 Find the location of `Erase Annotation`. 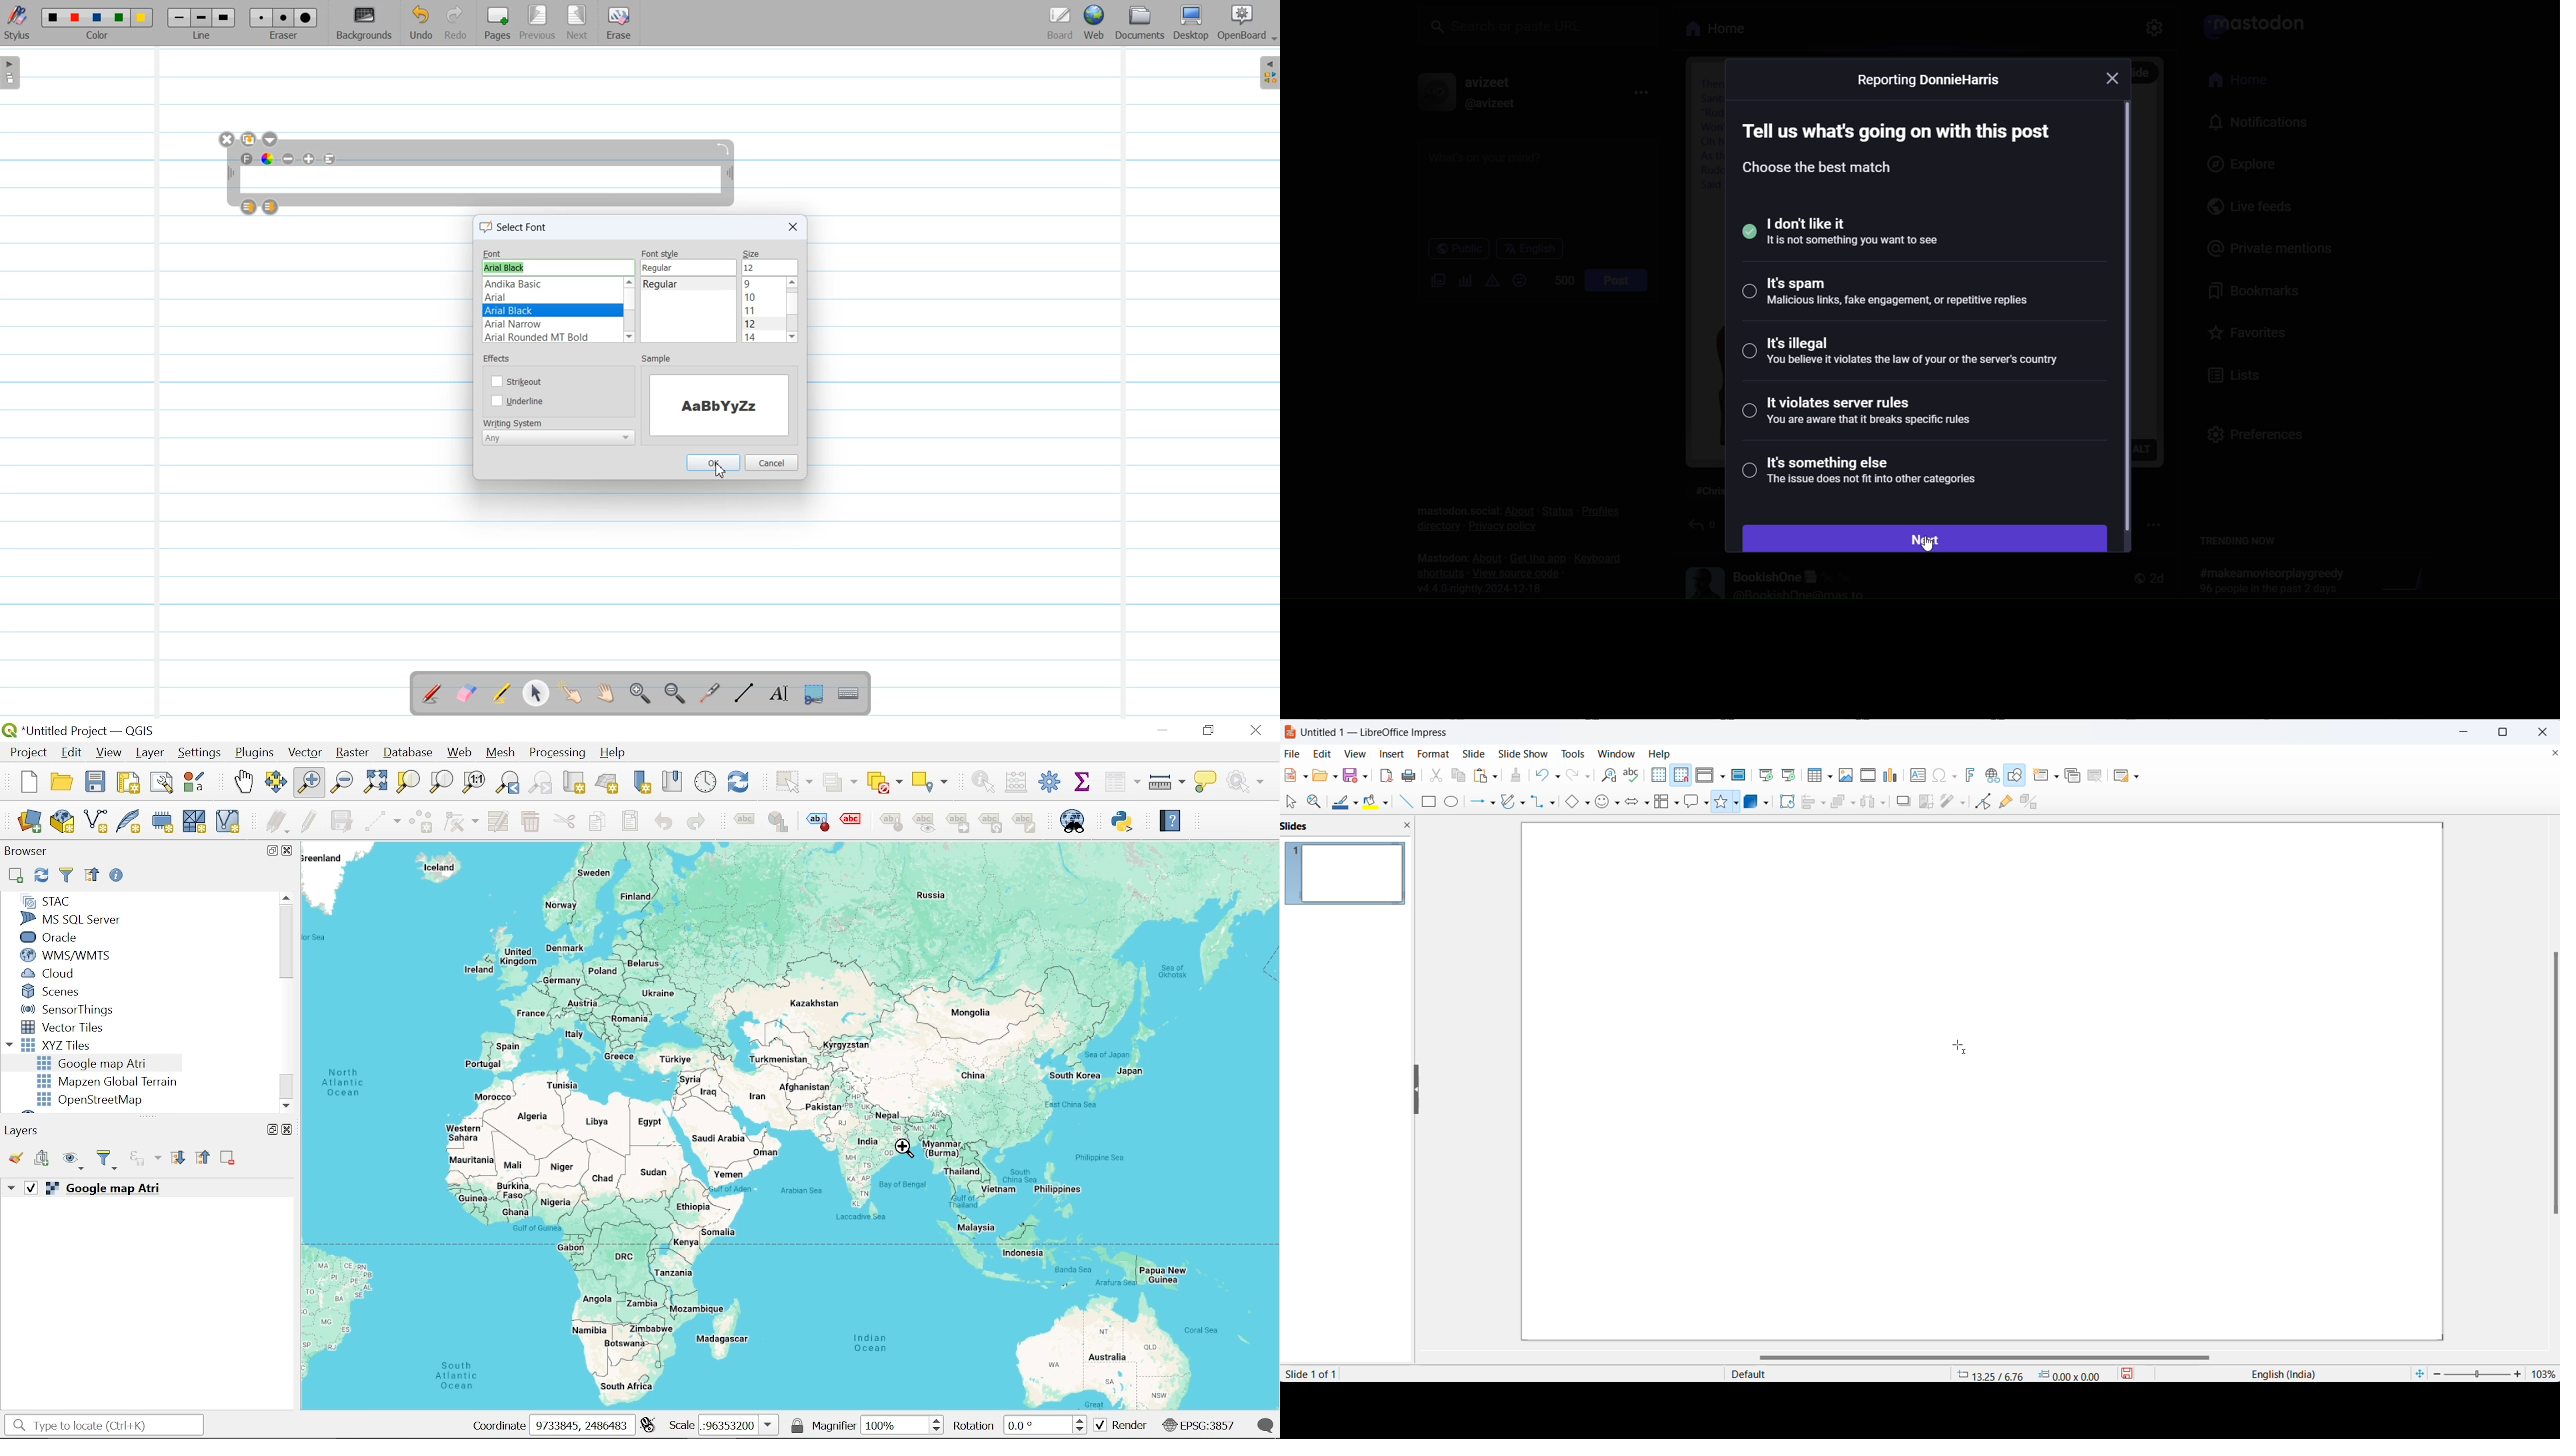

Erase Annotation is located at coordinates (468, 695).